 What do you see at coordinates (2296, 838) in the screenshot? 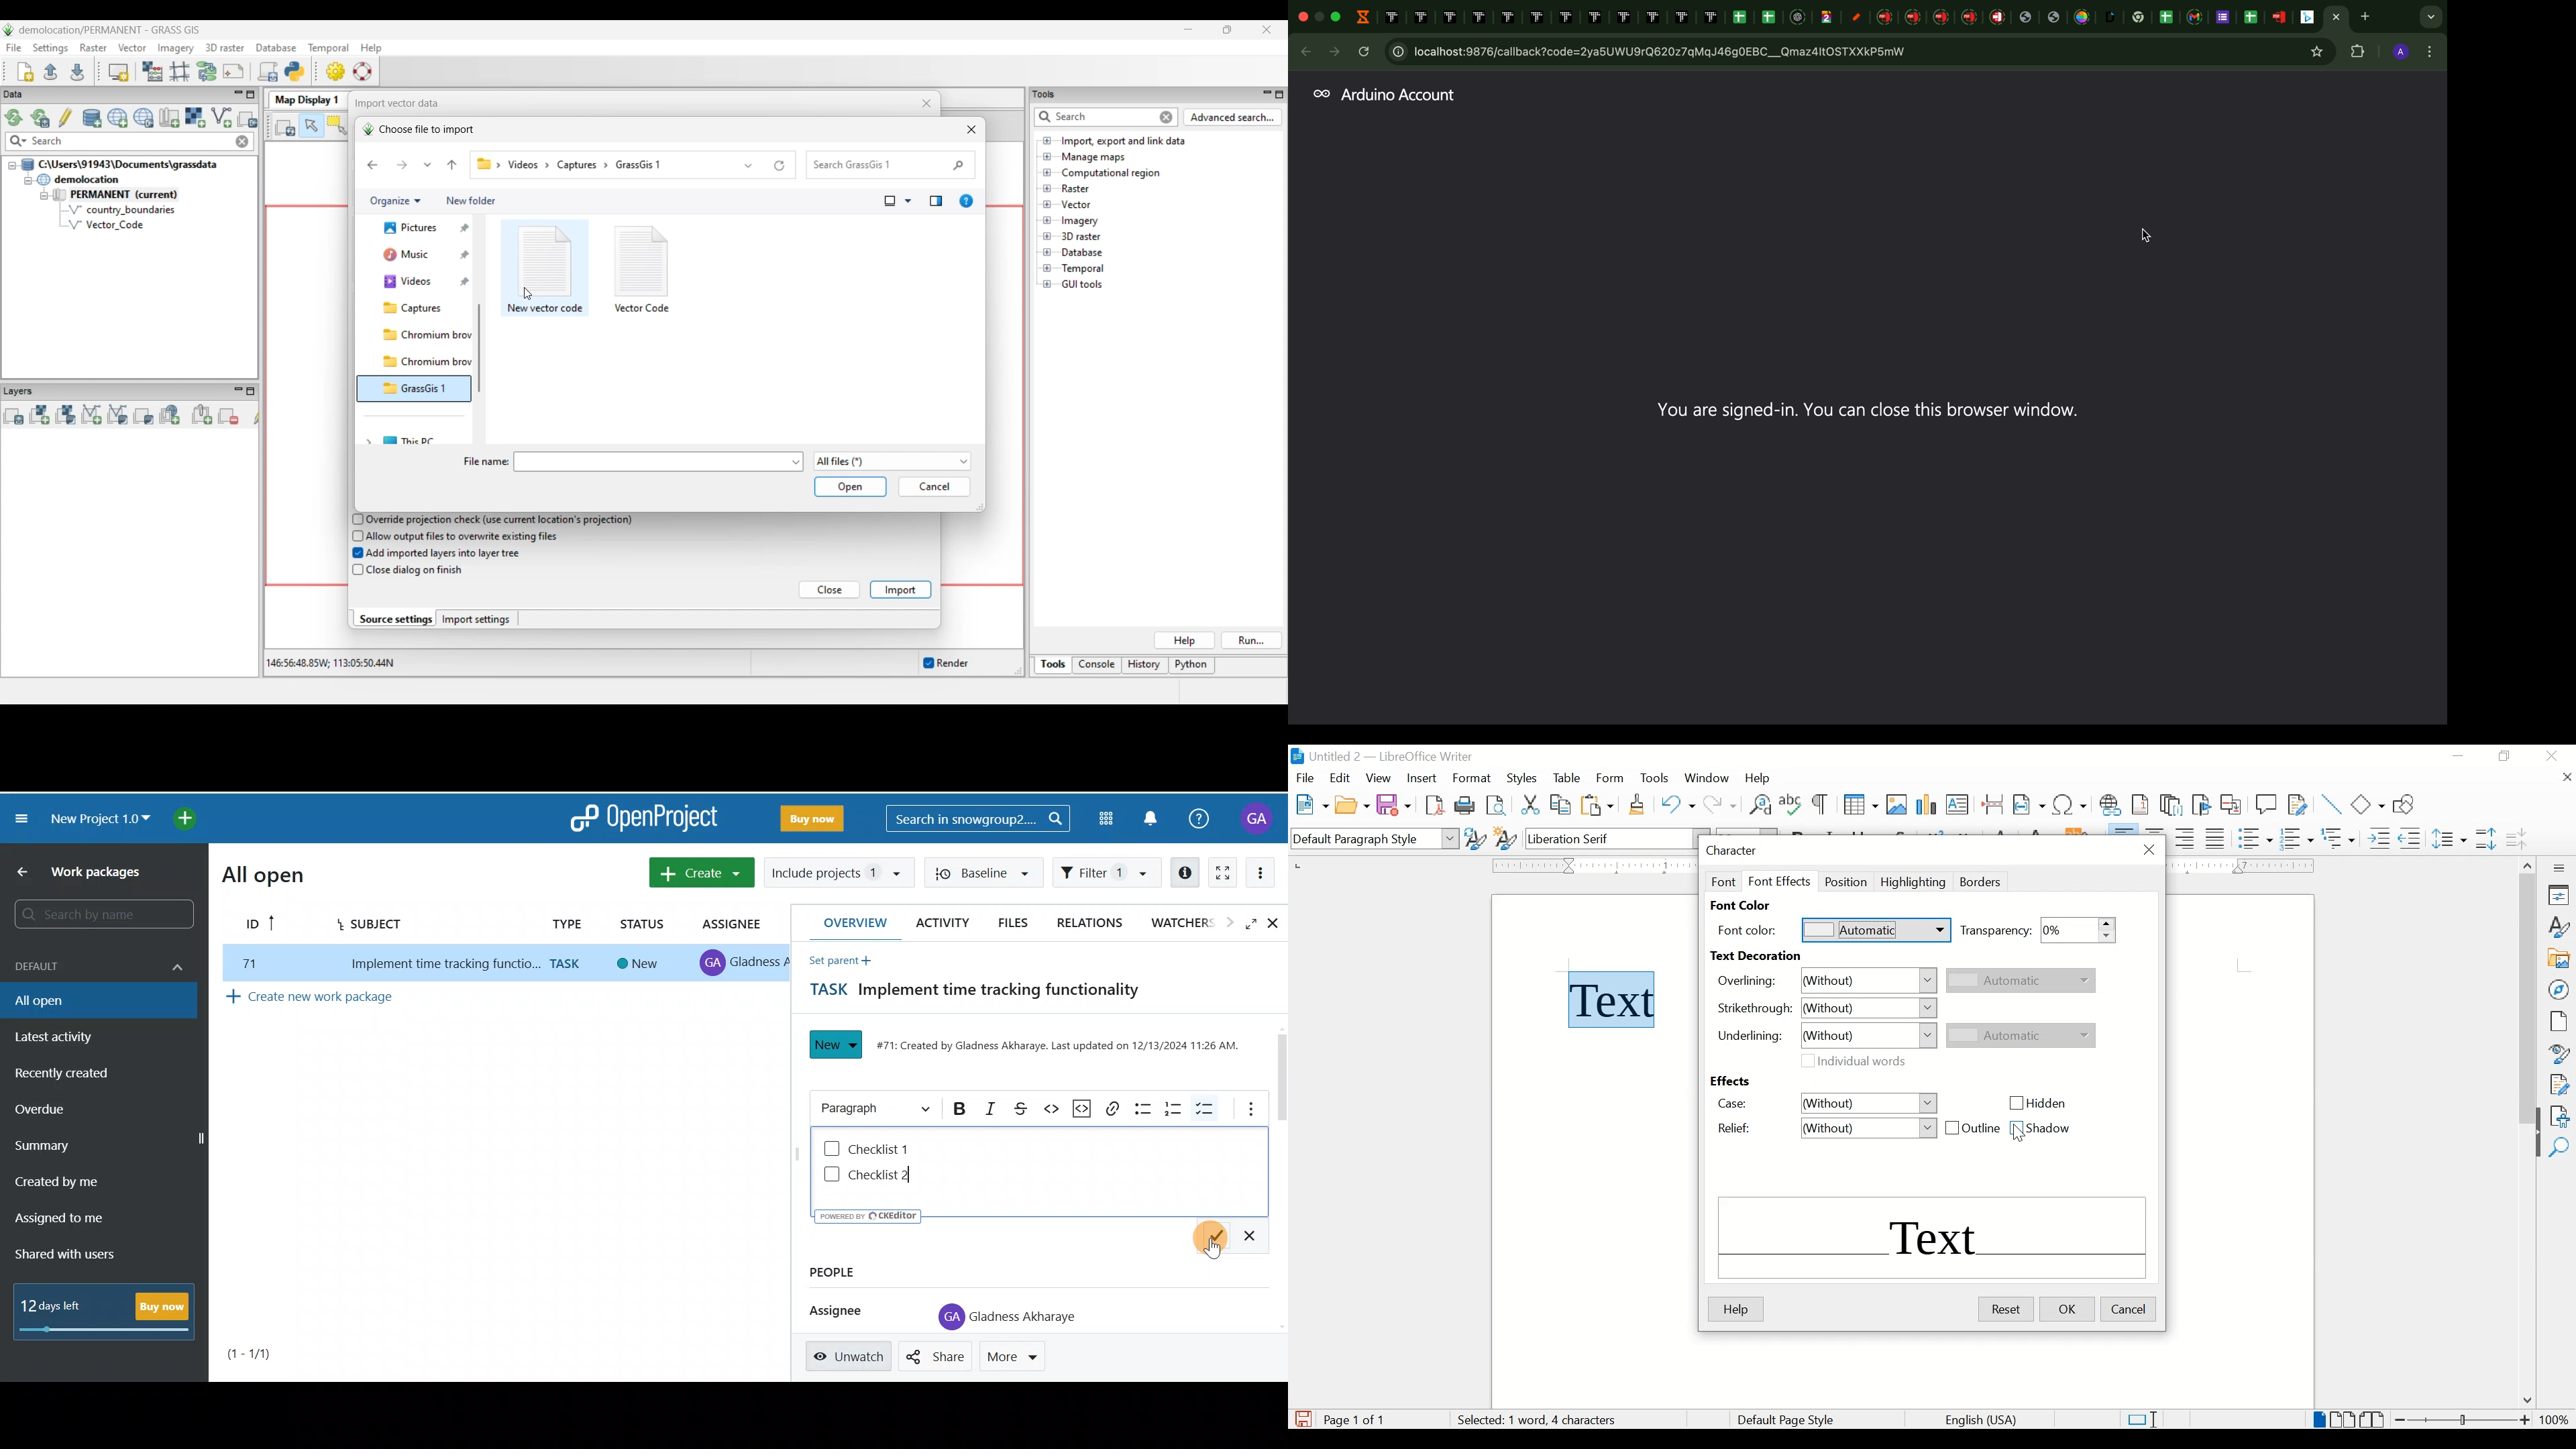
I see `toggle ordered list` at bounding box center [2296, 838].